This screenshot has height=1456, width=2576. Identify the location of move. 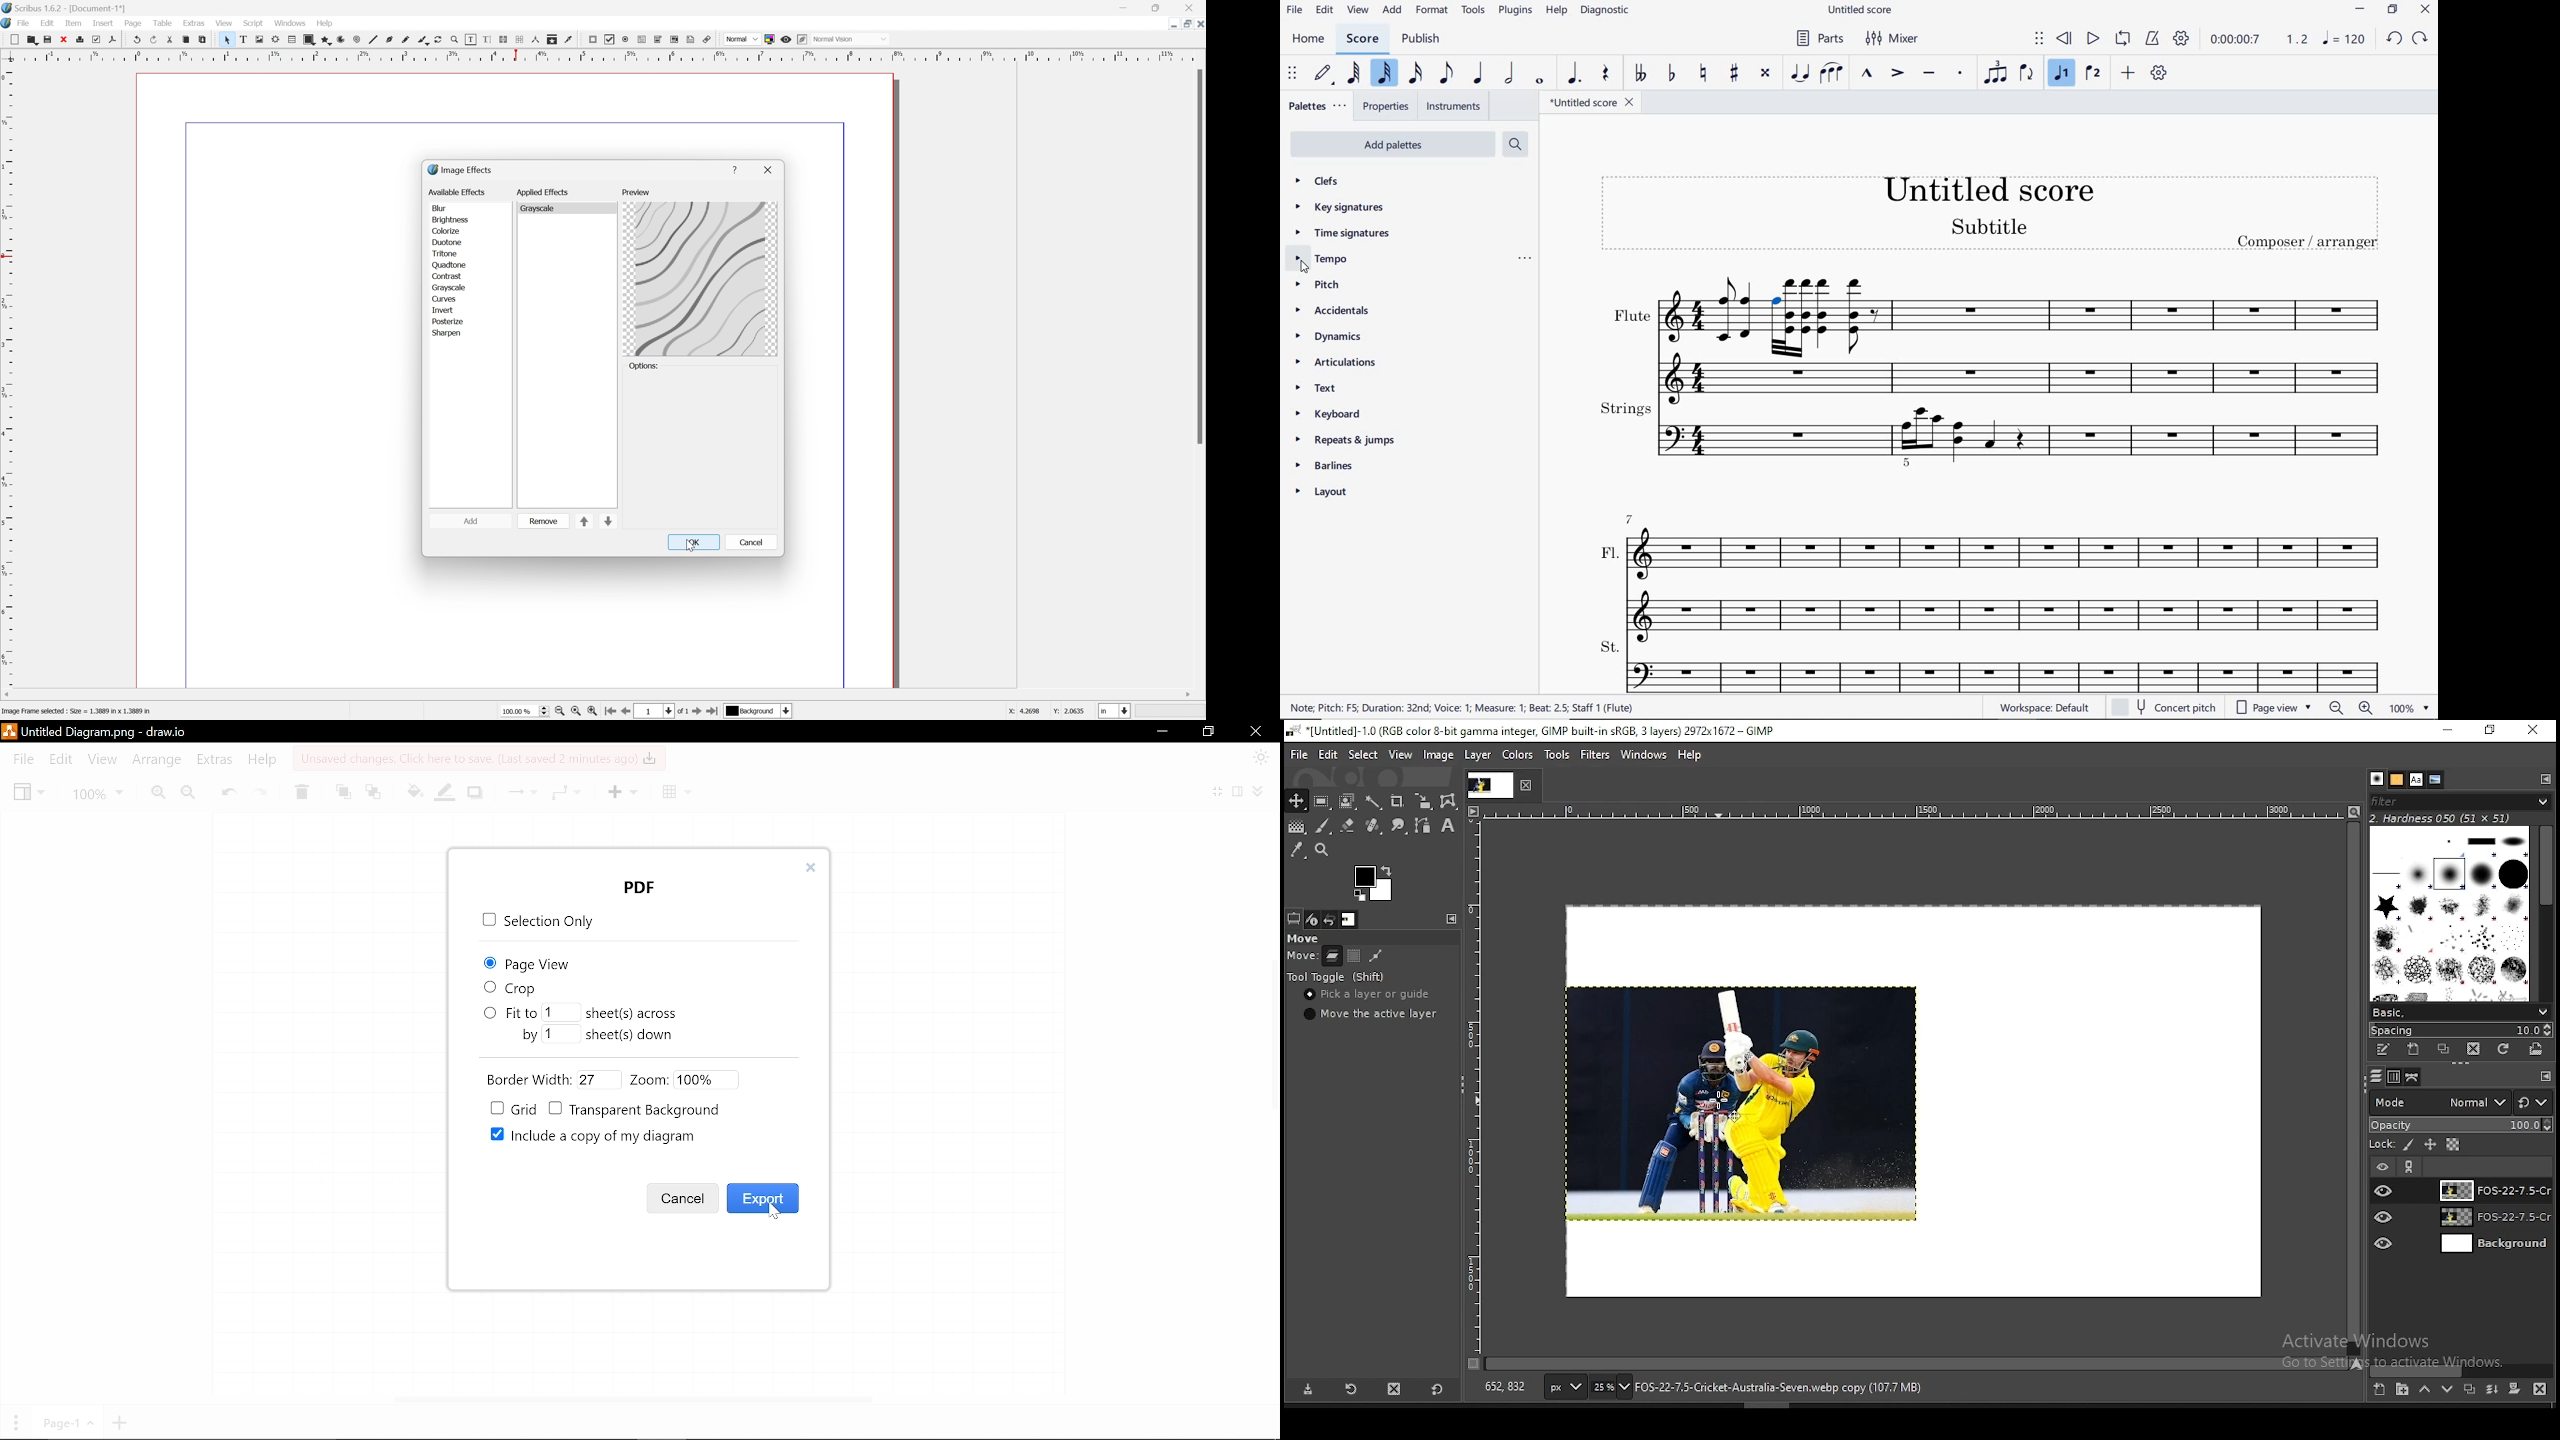
(1305, 939).